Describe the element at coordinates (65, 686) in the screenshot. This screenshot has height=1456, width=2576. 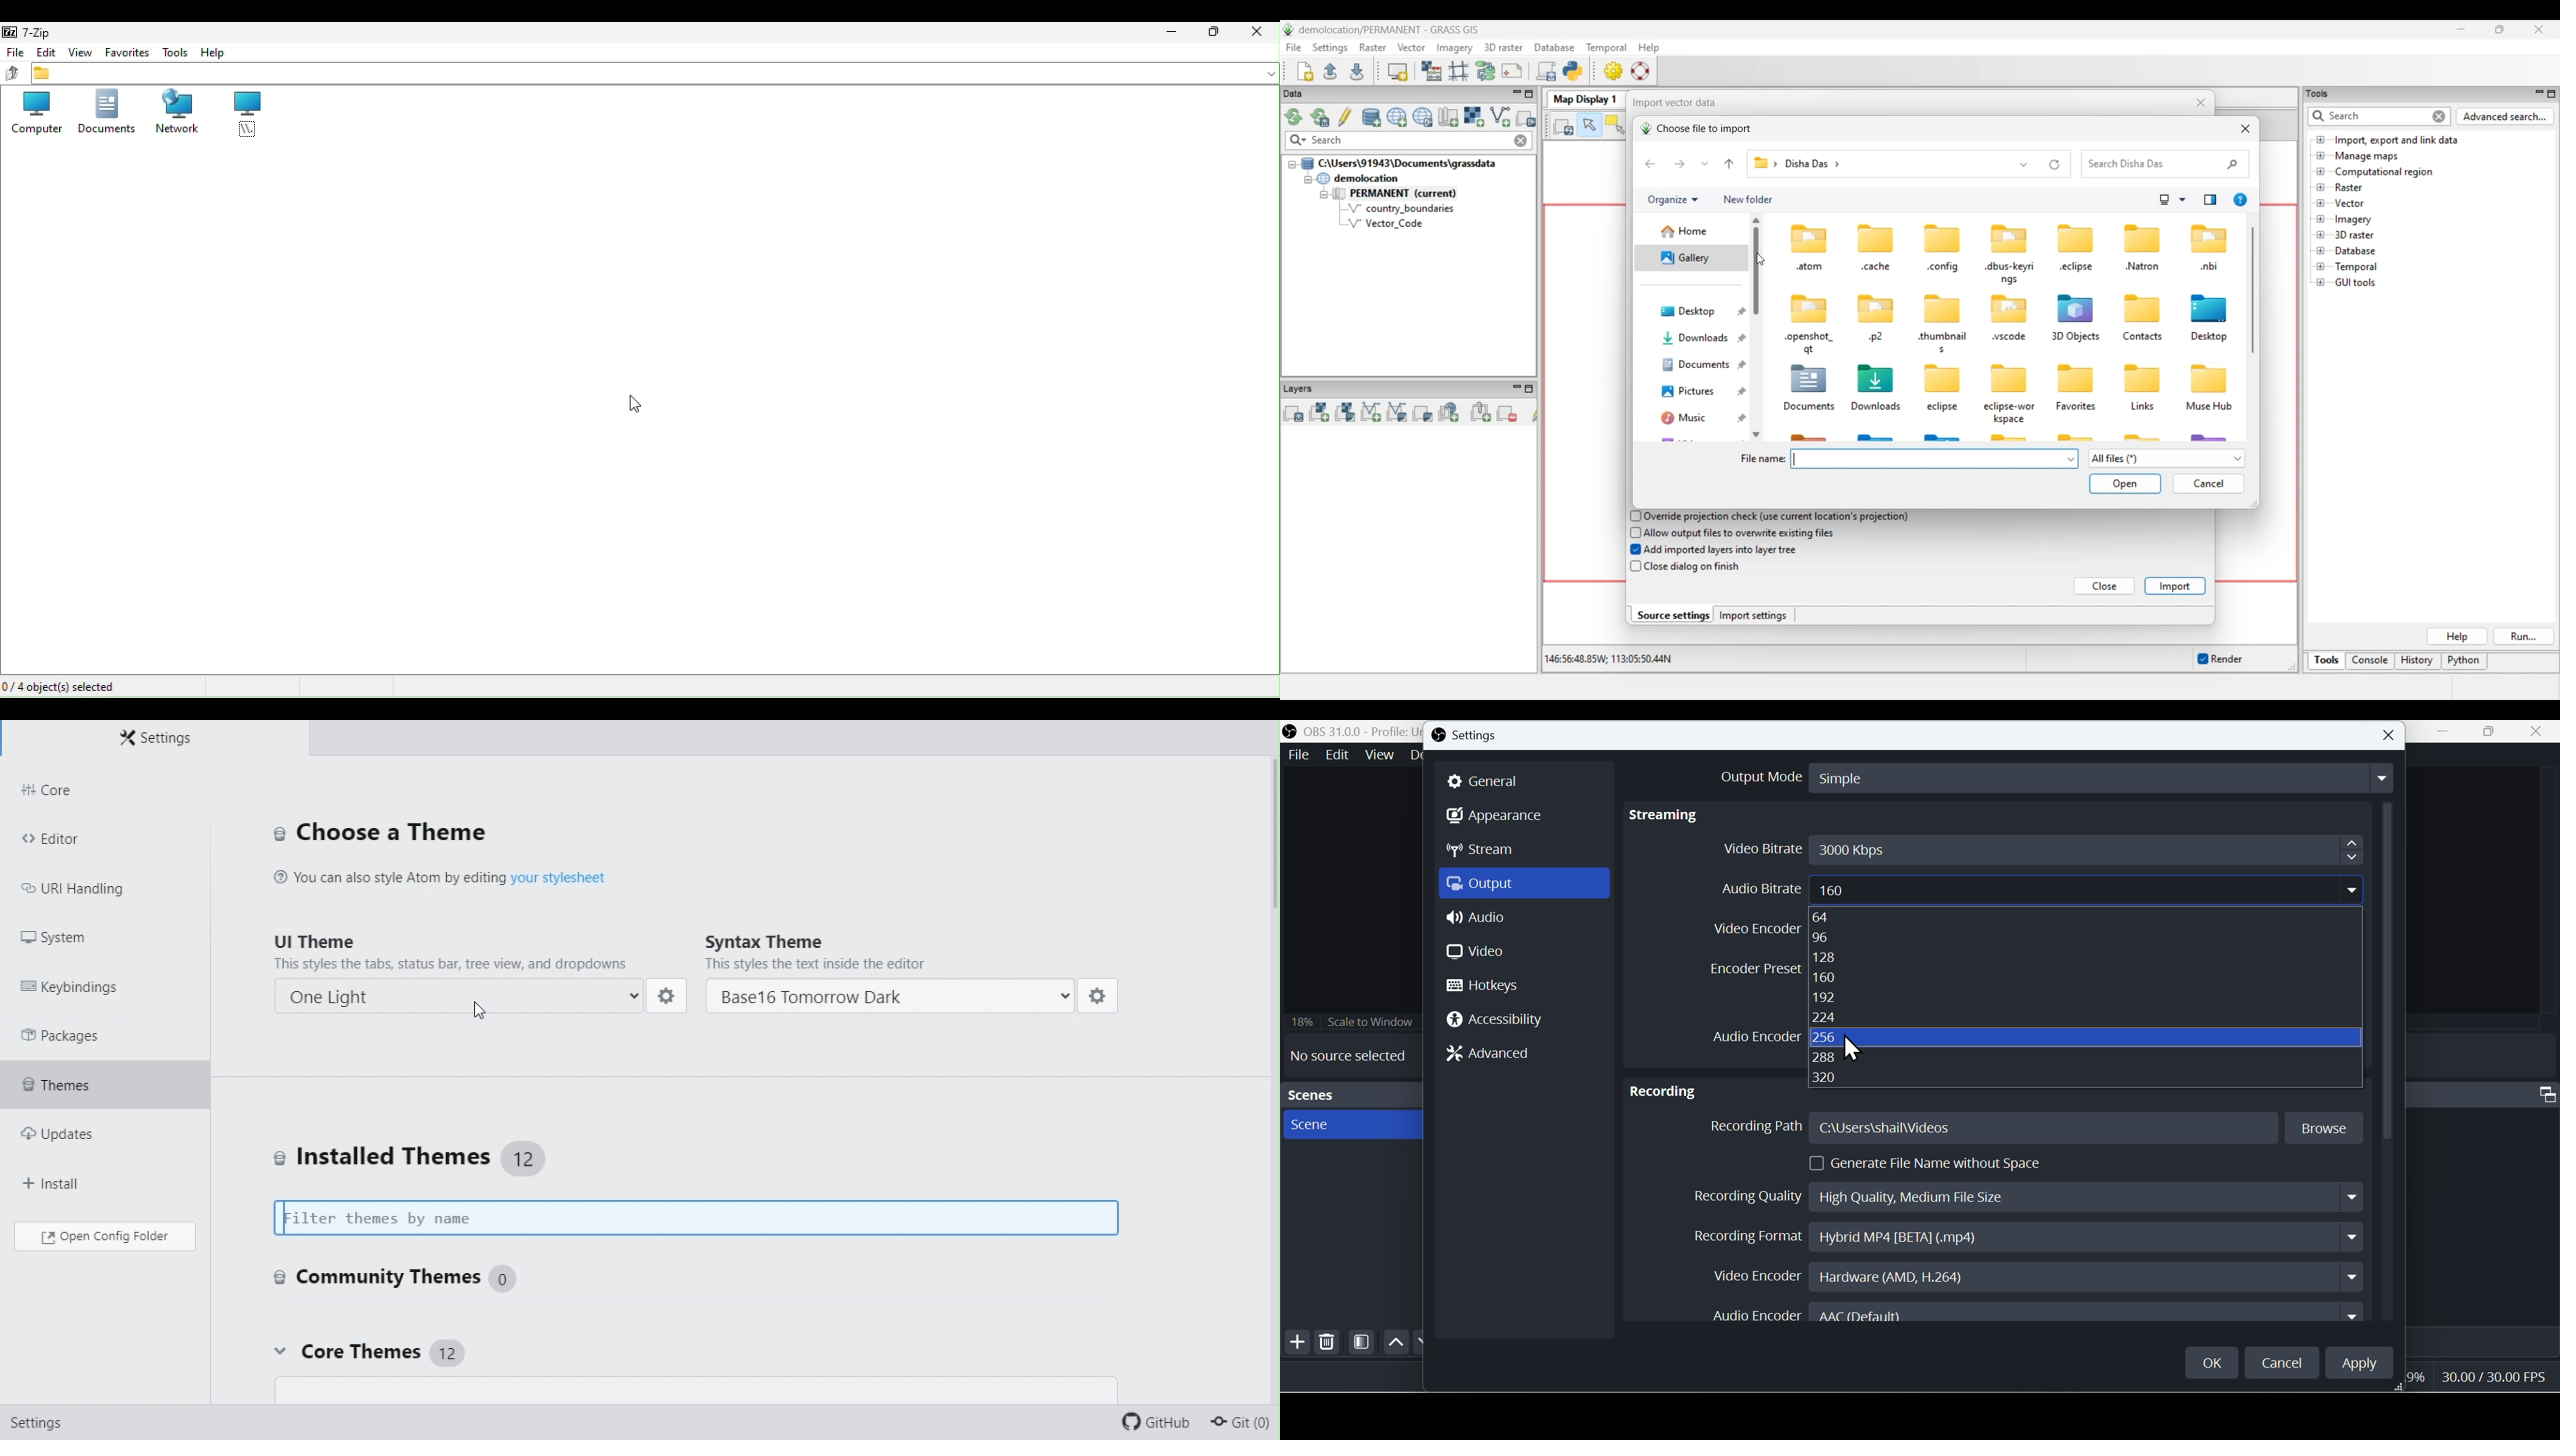
I see `4 object selected` at that location.